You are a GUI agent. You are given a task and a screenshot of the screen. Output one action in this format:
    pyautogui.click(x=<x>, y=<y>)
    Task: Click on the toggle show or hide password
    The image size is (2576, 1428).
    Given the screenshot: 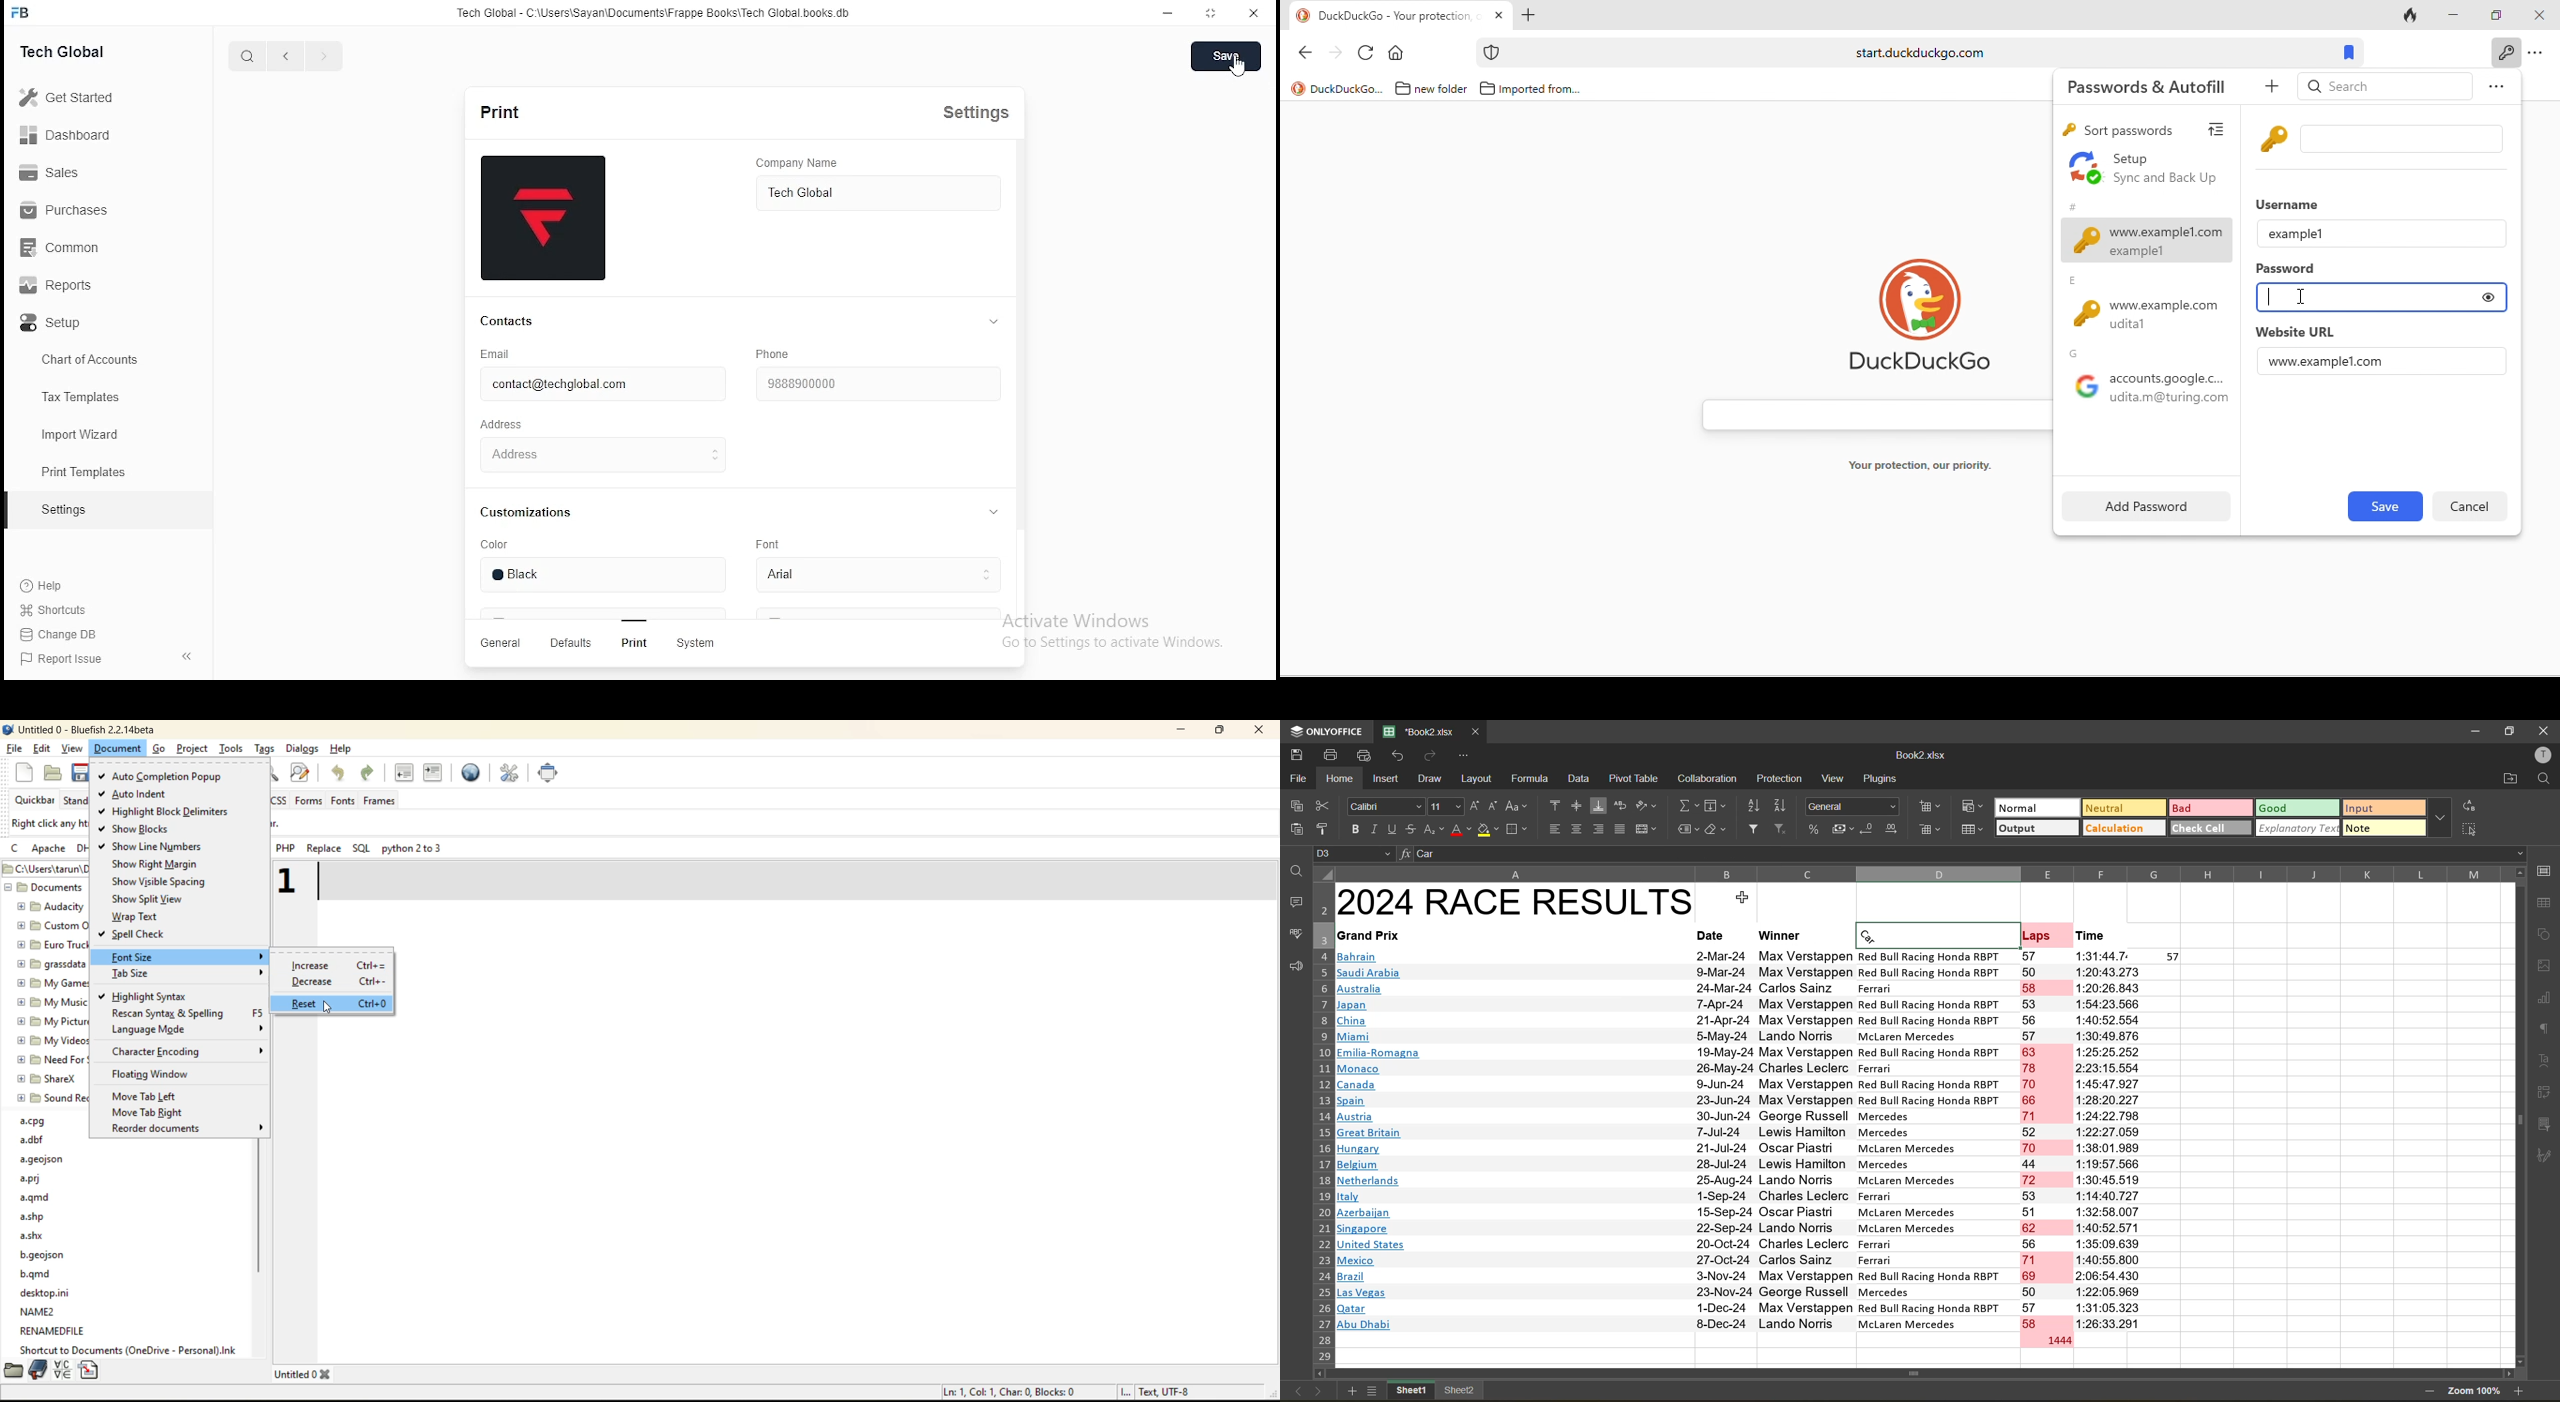 What is the action you would take?
    pyautogui.click(x=2489, y=297)
    